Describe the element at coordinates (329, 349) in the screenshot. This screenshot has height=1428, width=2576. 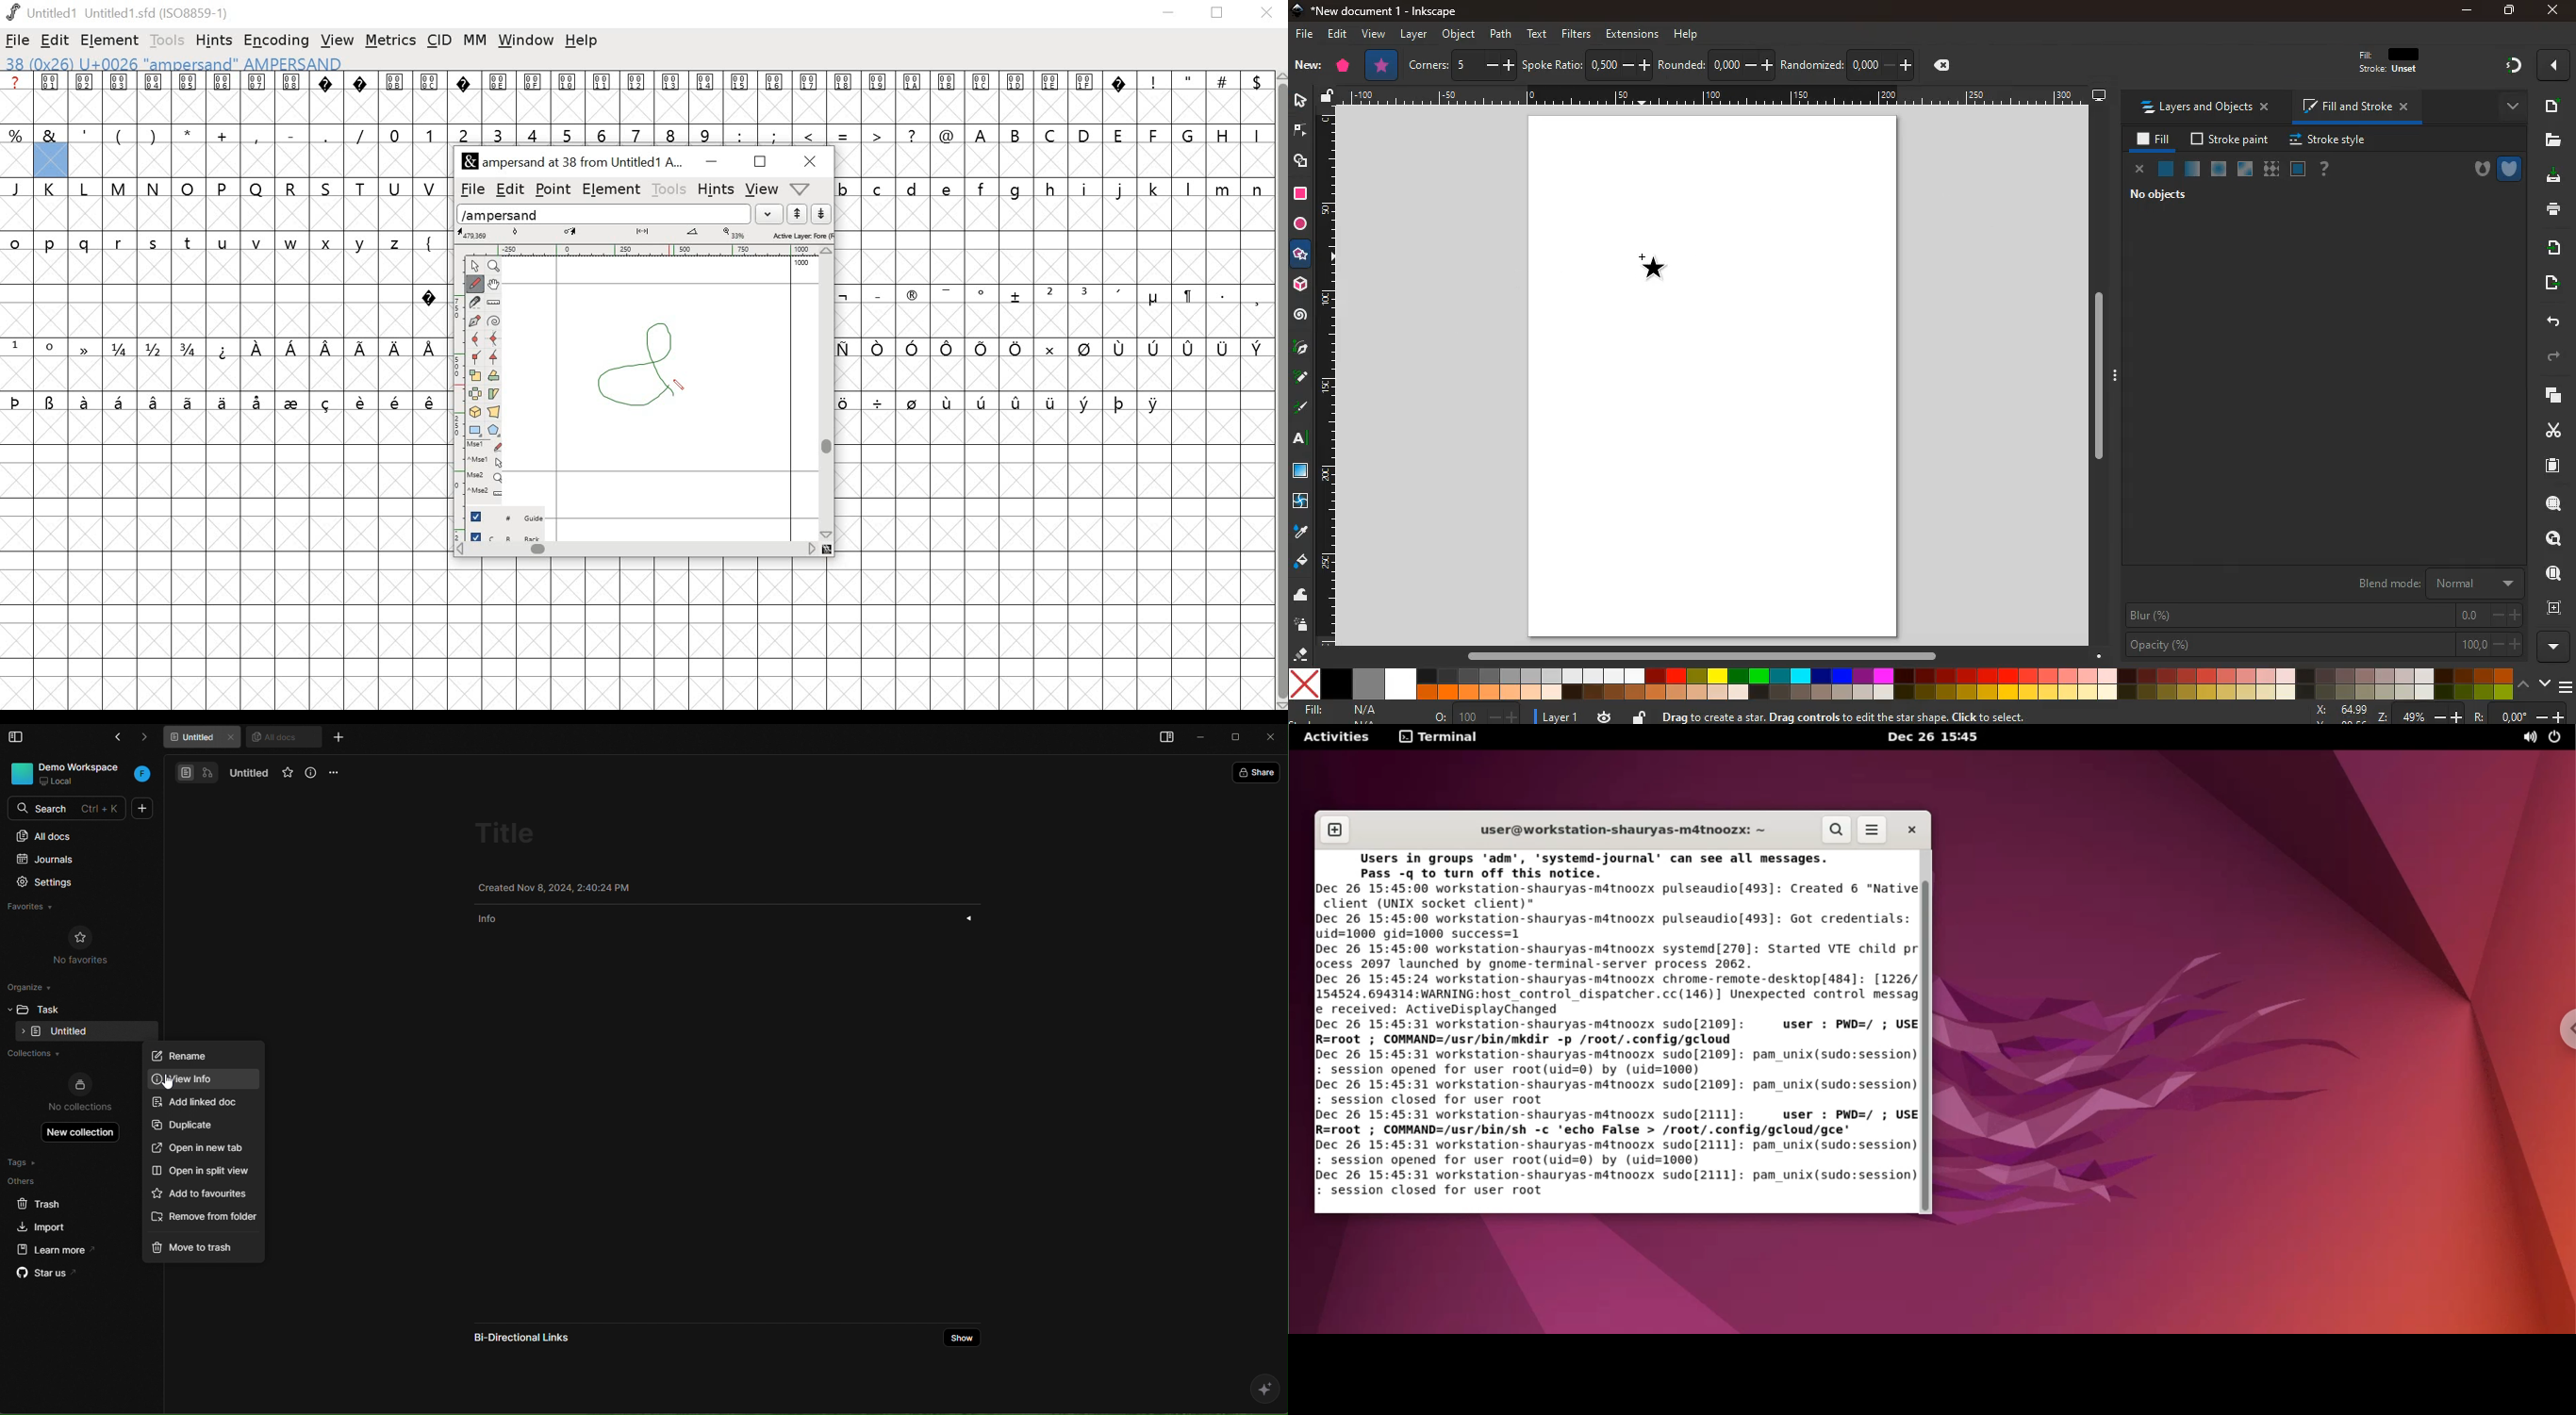
I see `symbol` at that location.